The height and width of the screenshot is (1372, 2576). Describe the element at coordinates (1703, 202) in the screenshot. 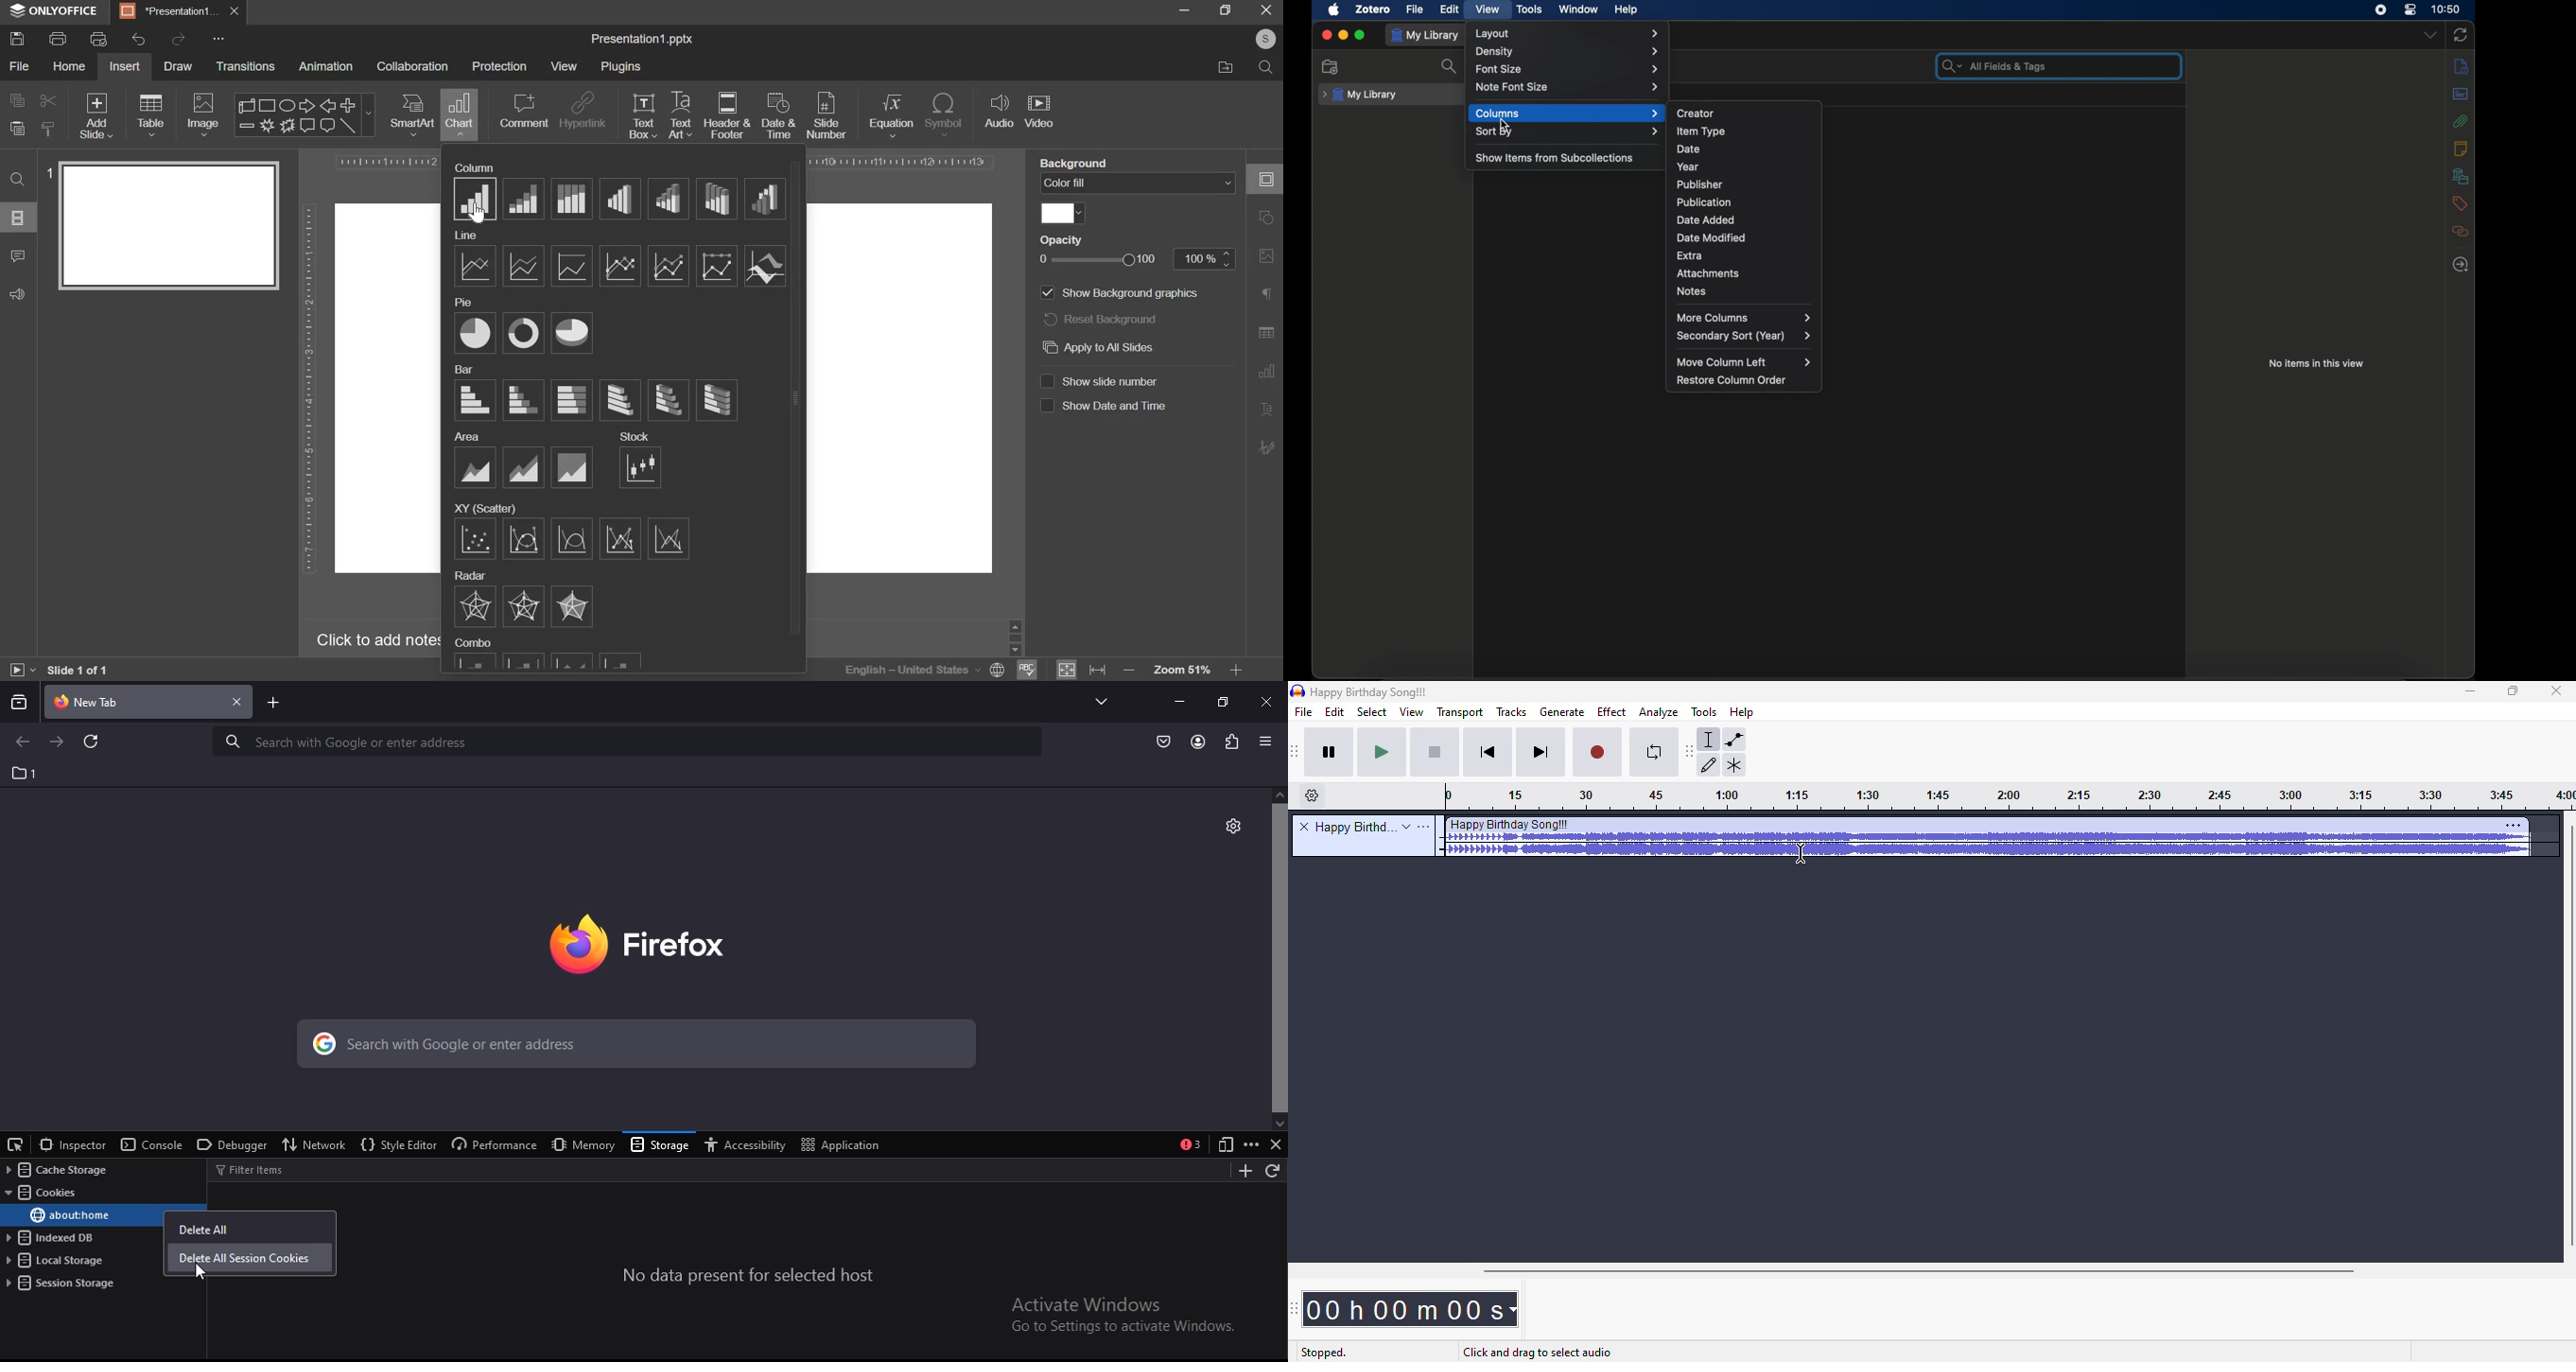

I see `publication` at that location.